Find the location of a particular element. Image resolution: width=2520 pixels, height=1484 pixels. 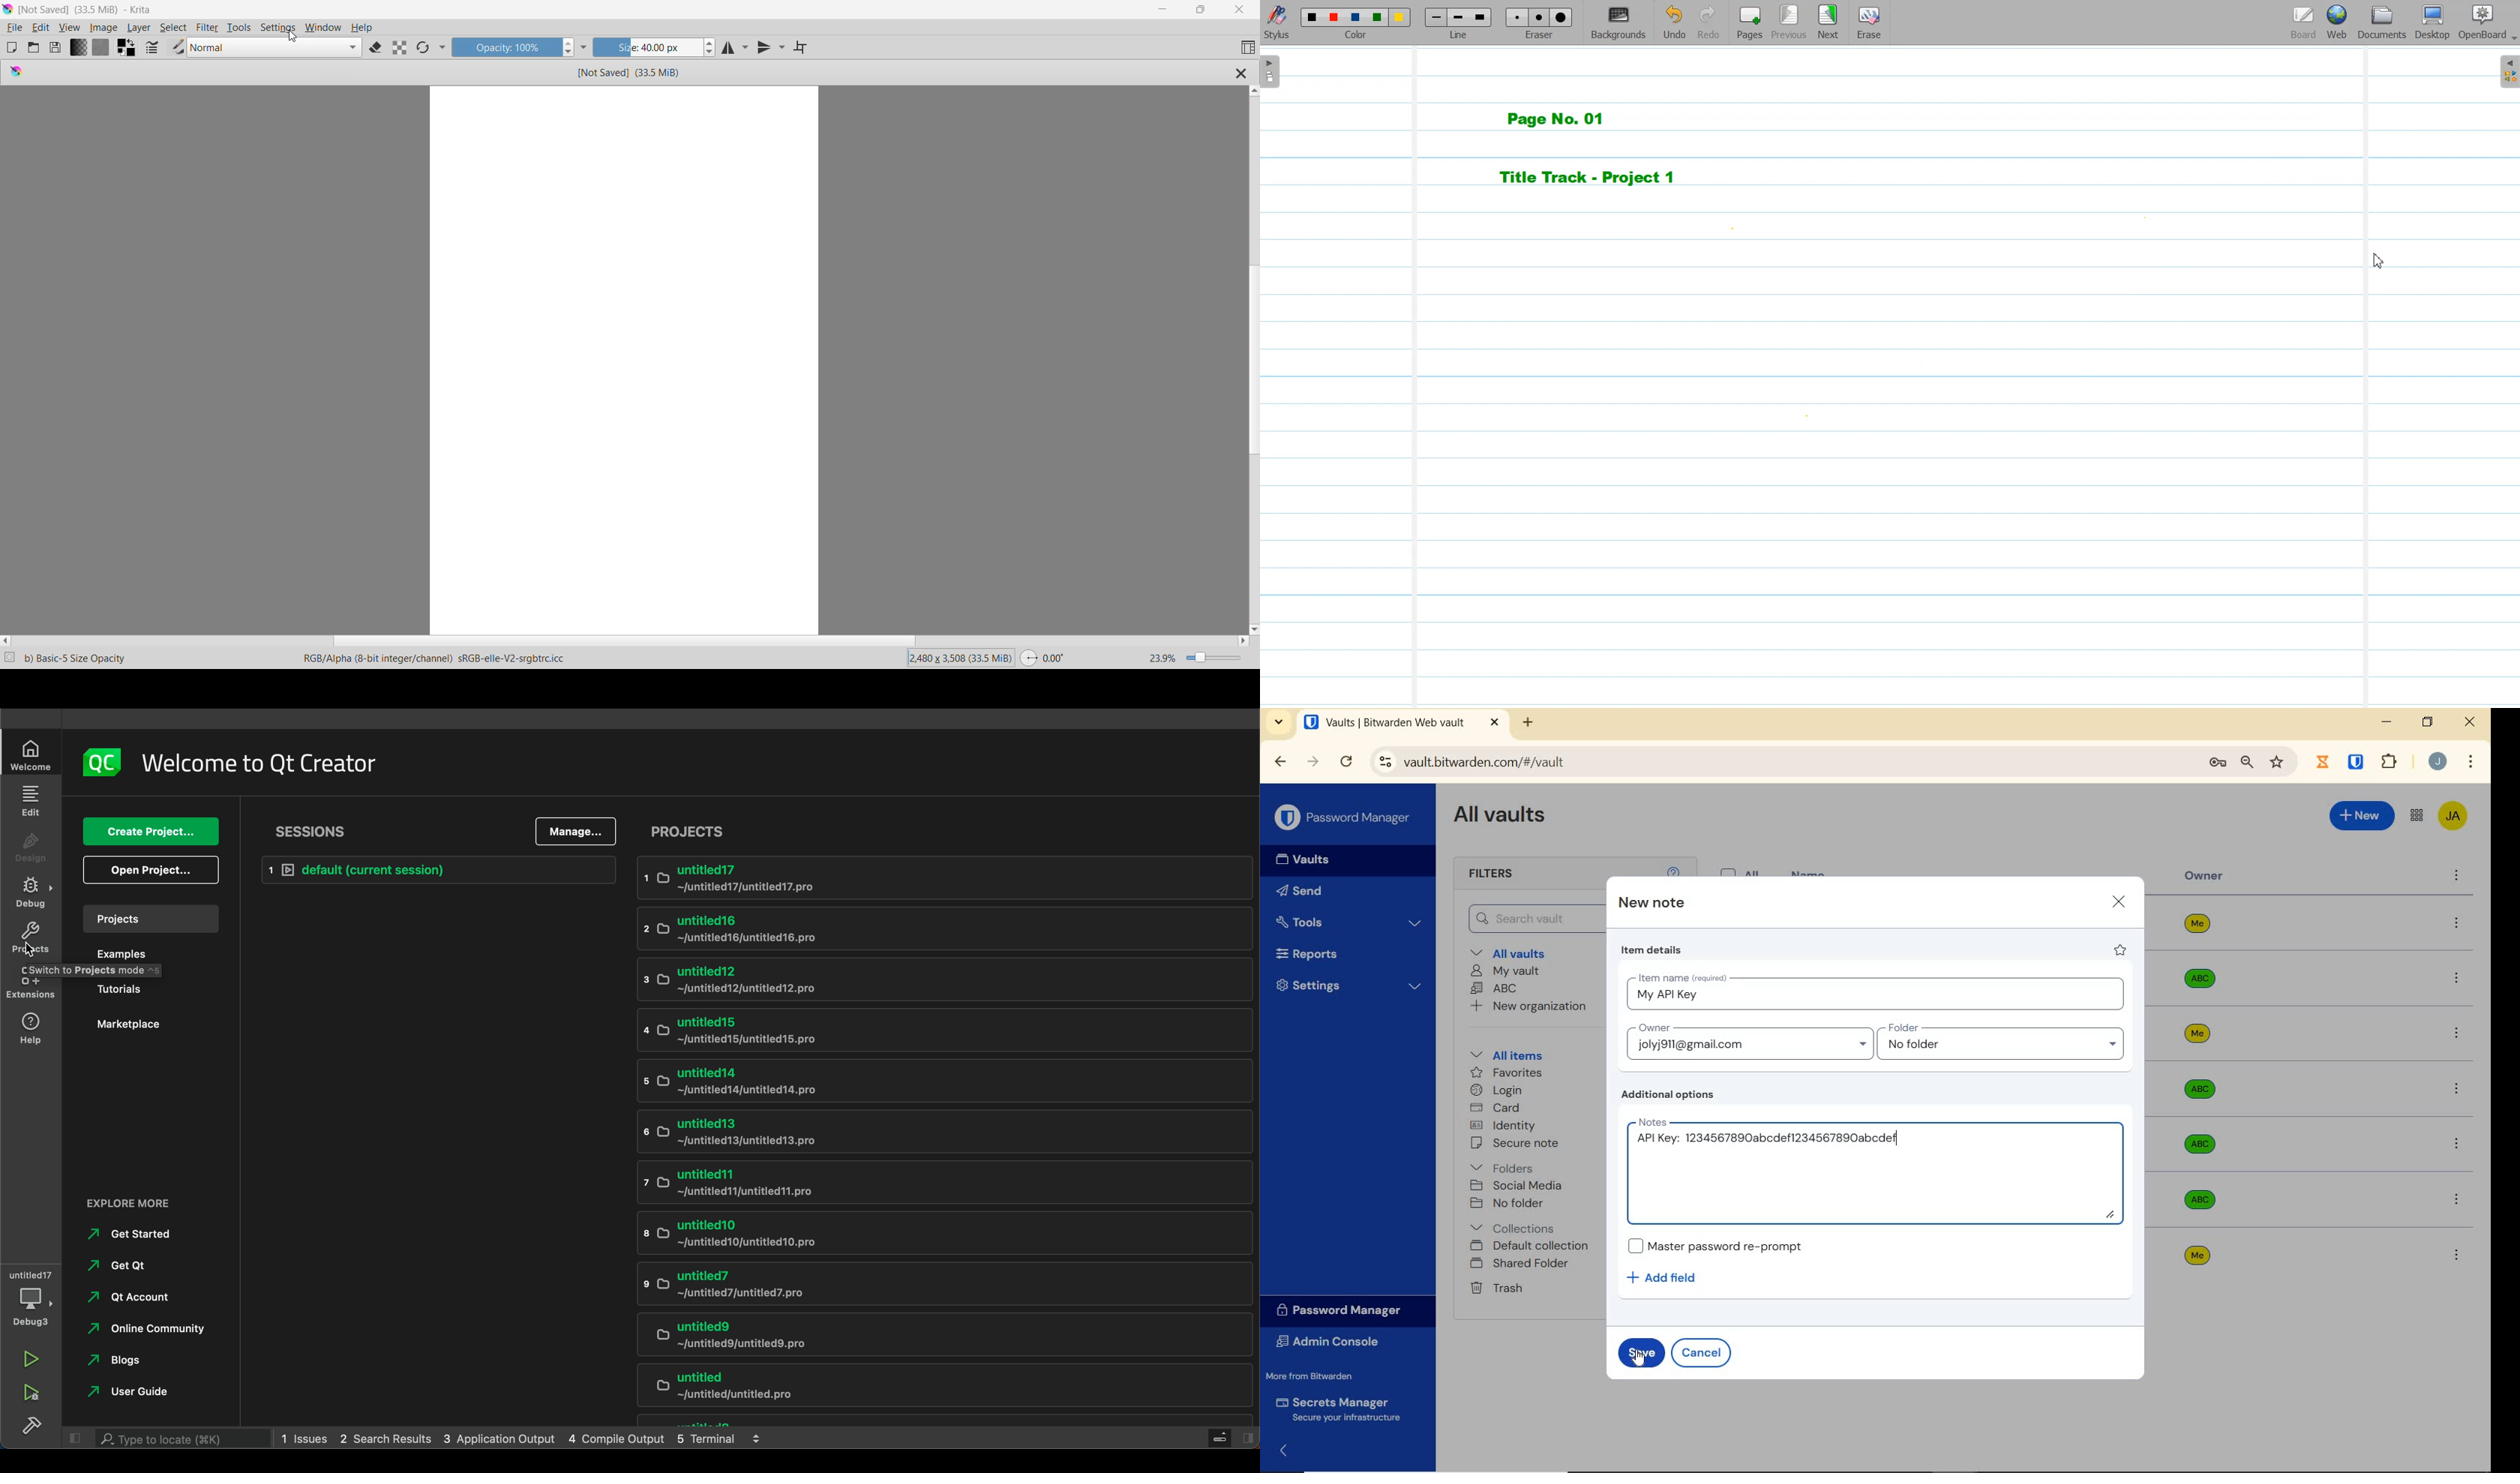

Close is located at coordinates (1243, 10).